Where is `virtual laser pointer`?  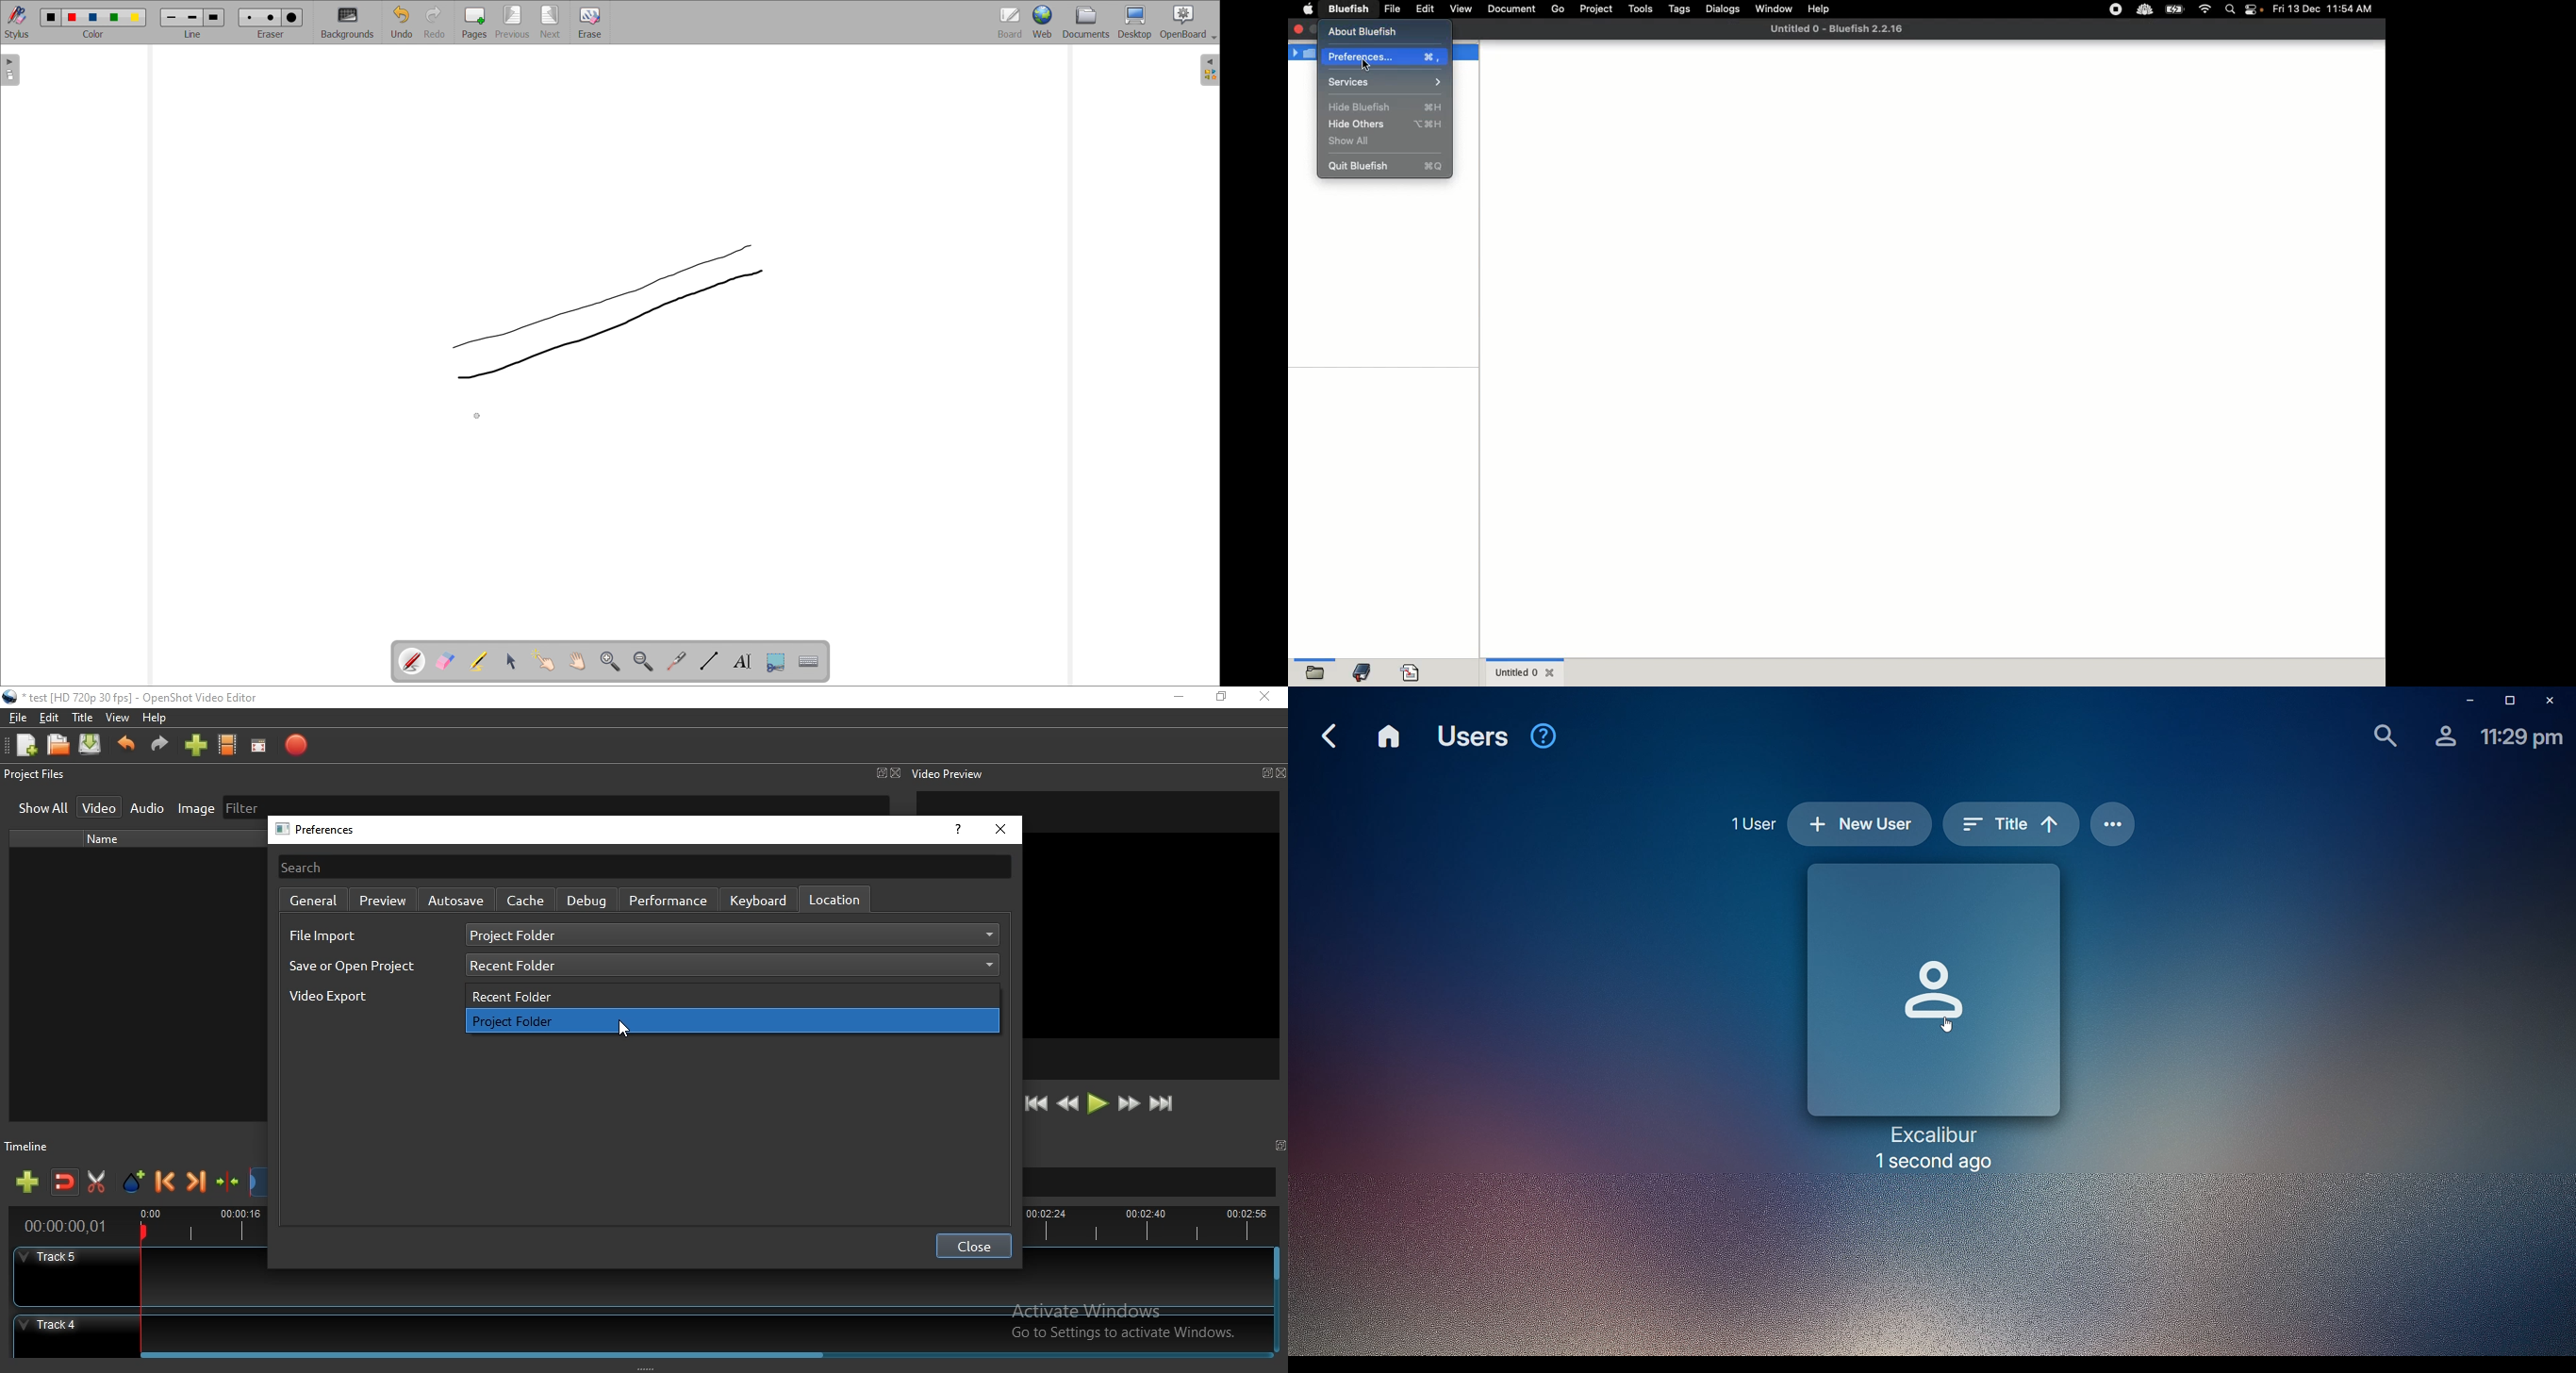 virtual laser pointer is located at coordinates (678, 660).